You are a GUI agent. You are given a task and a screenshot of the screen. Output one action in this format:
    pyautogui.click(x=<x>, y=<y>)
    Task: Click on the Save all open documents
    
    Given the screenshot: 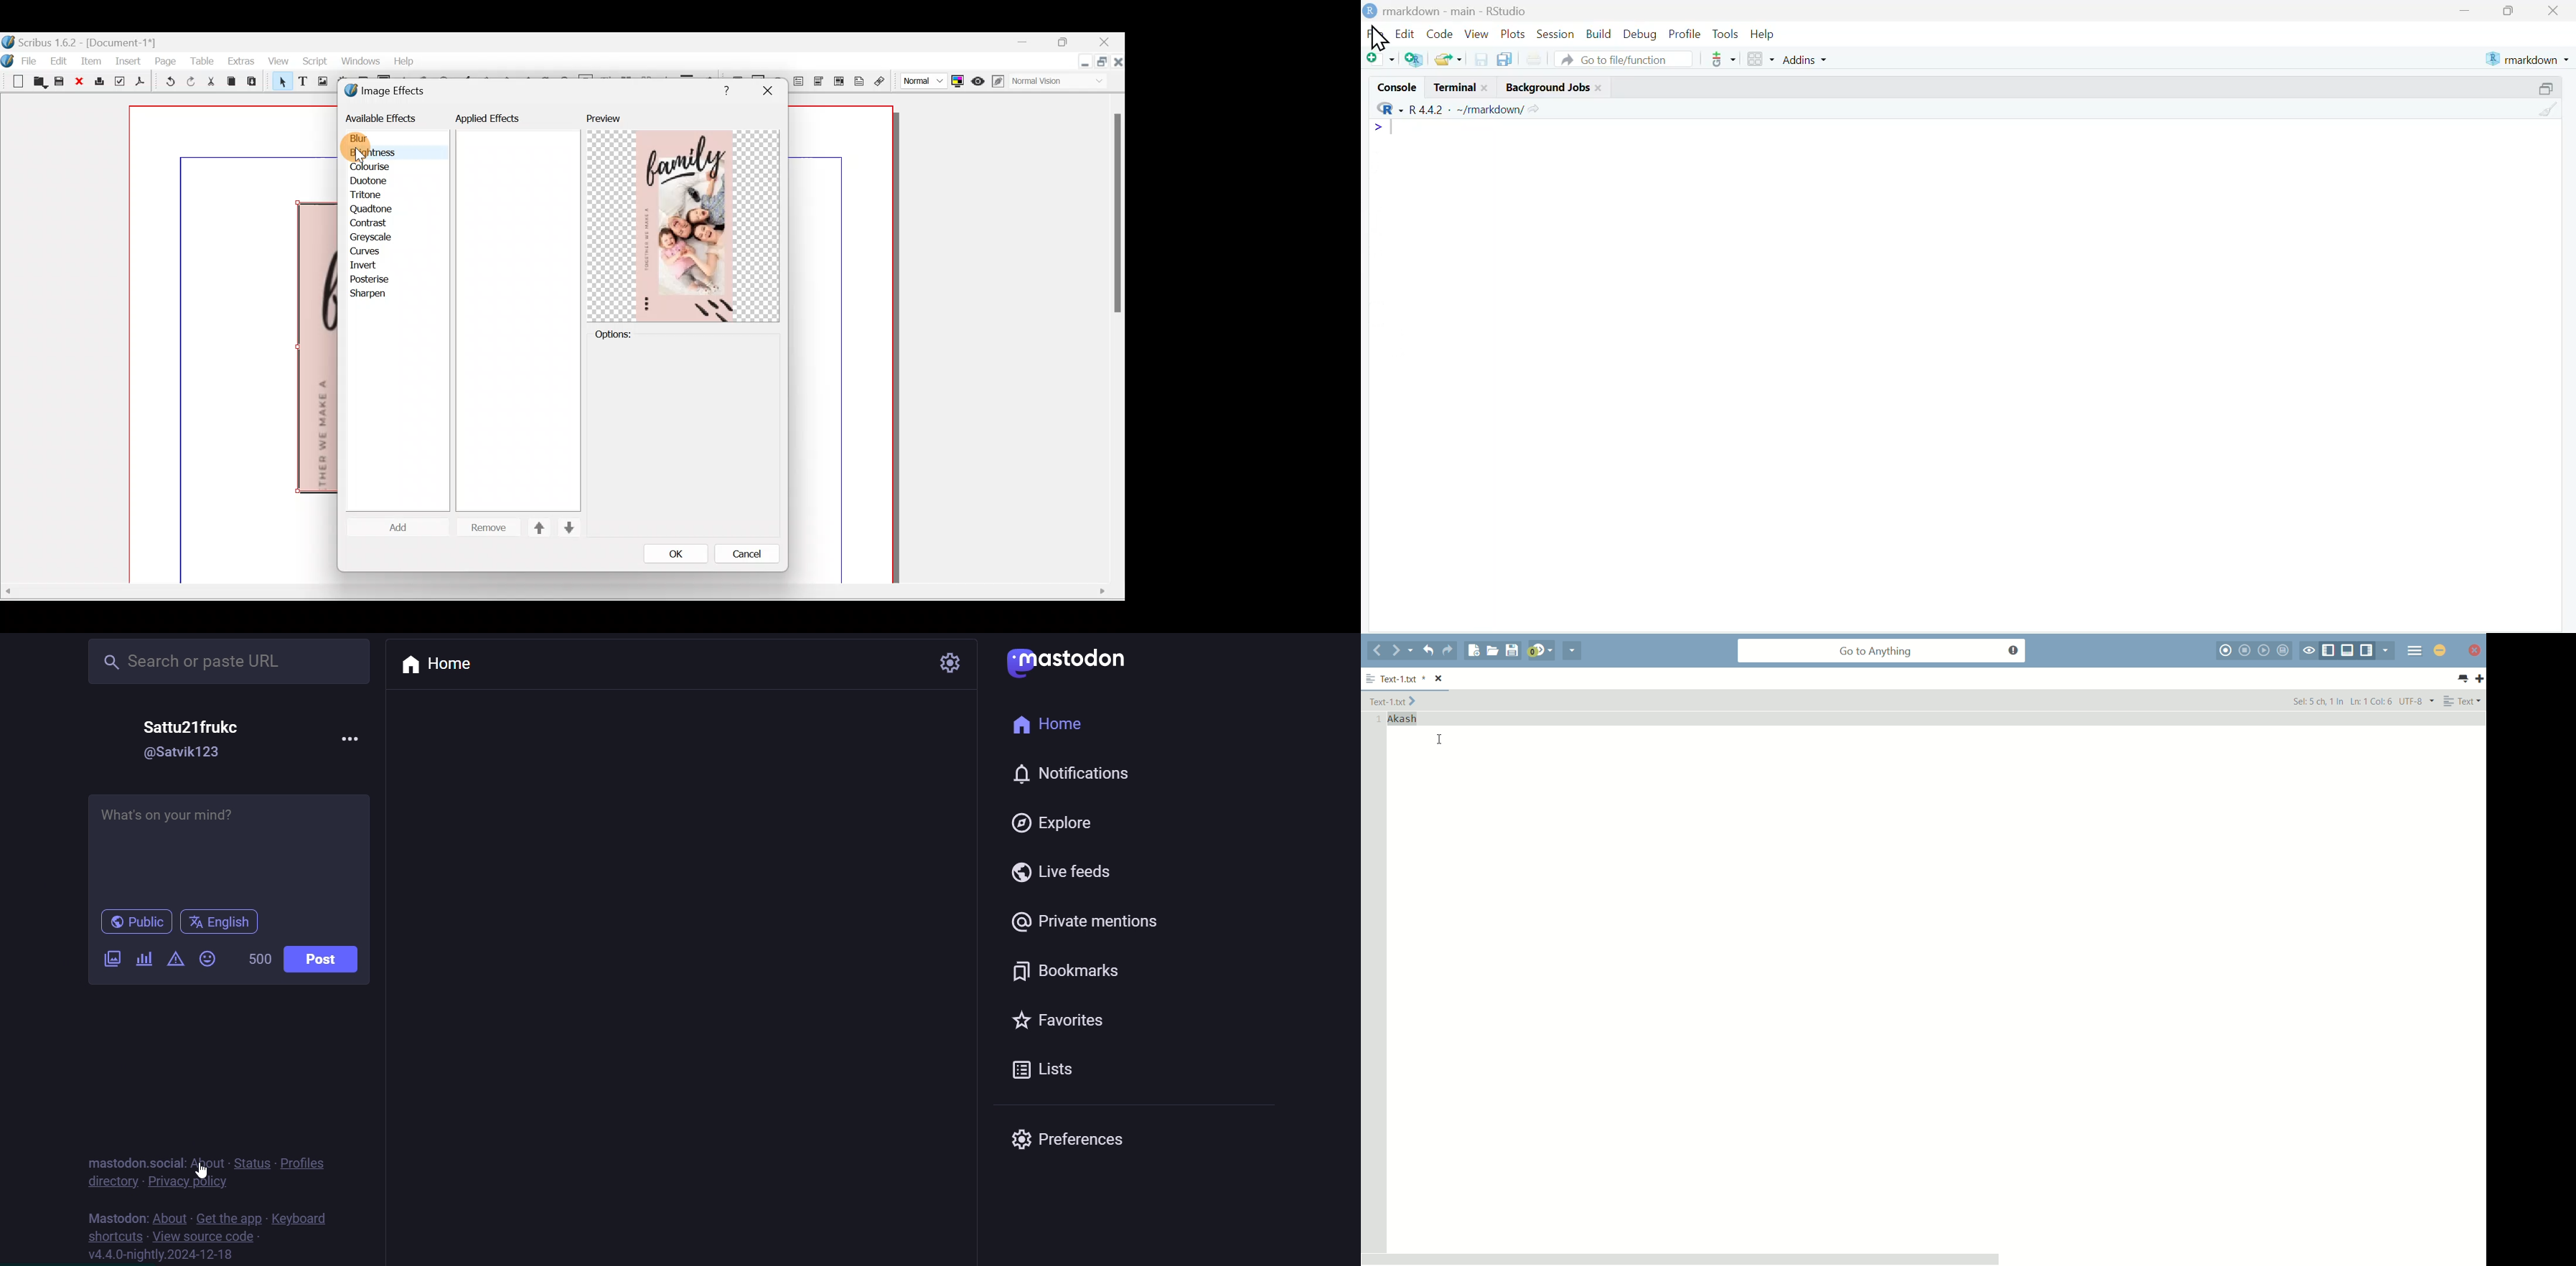 What is the action you would take?
    pyautogui.click(x=1506, y=60)
    